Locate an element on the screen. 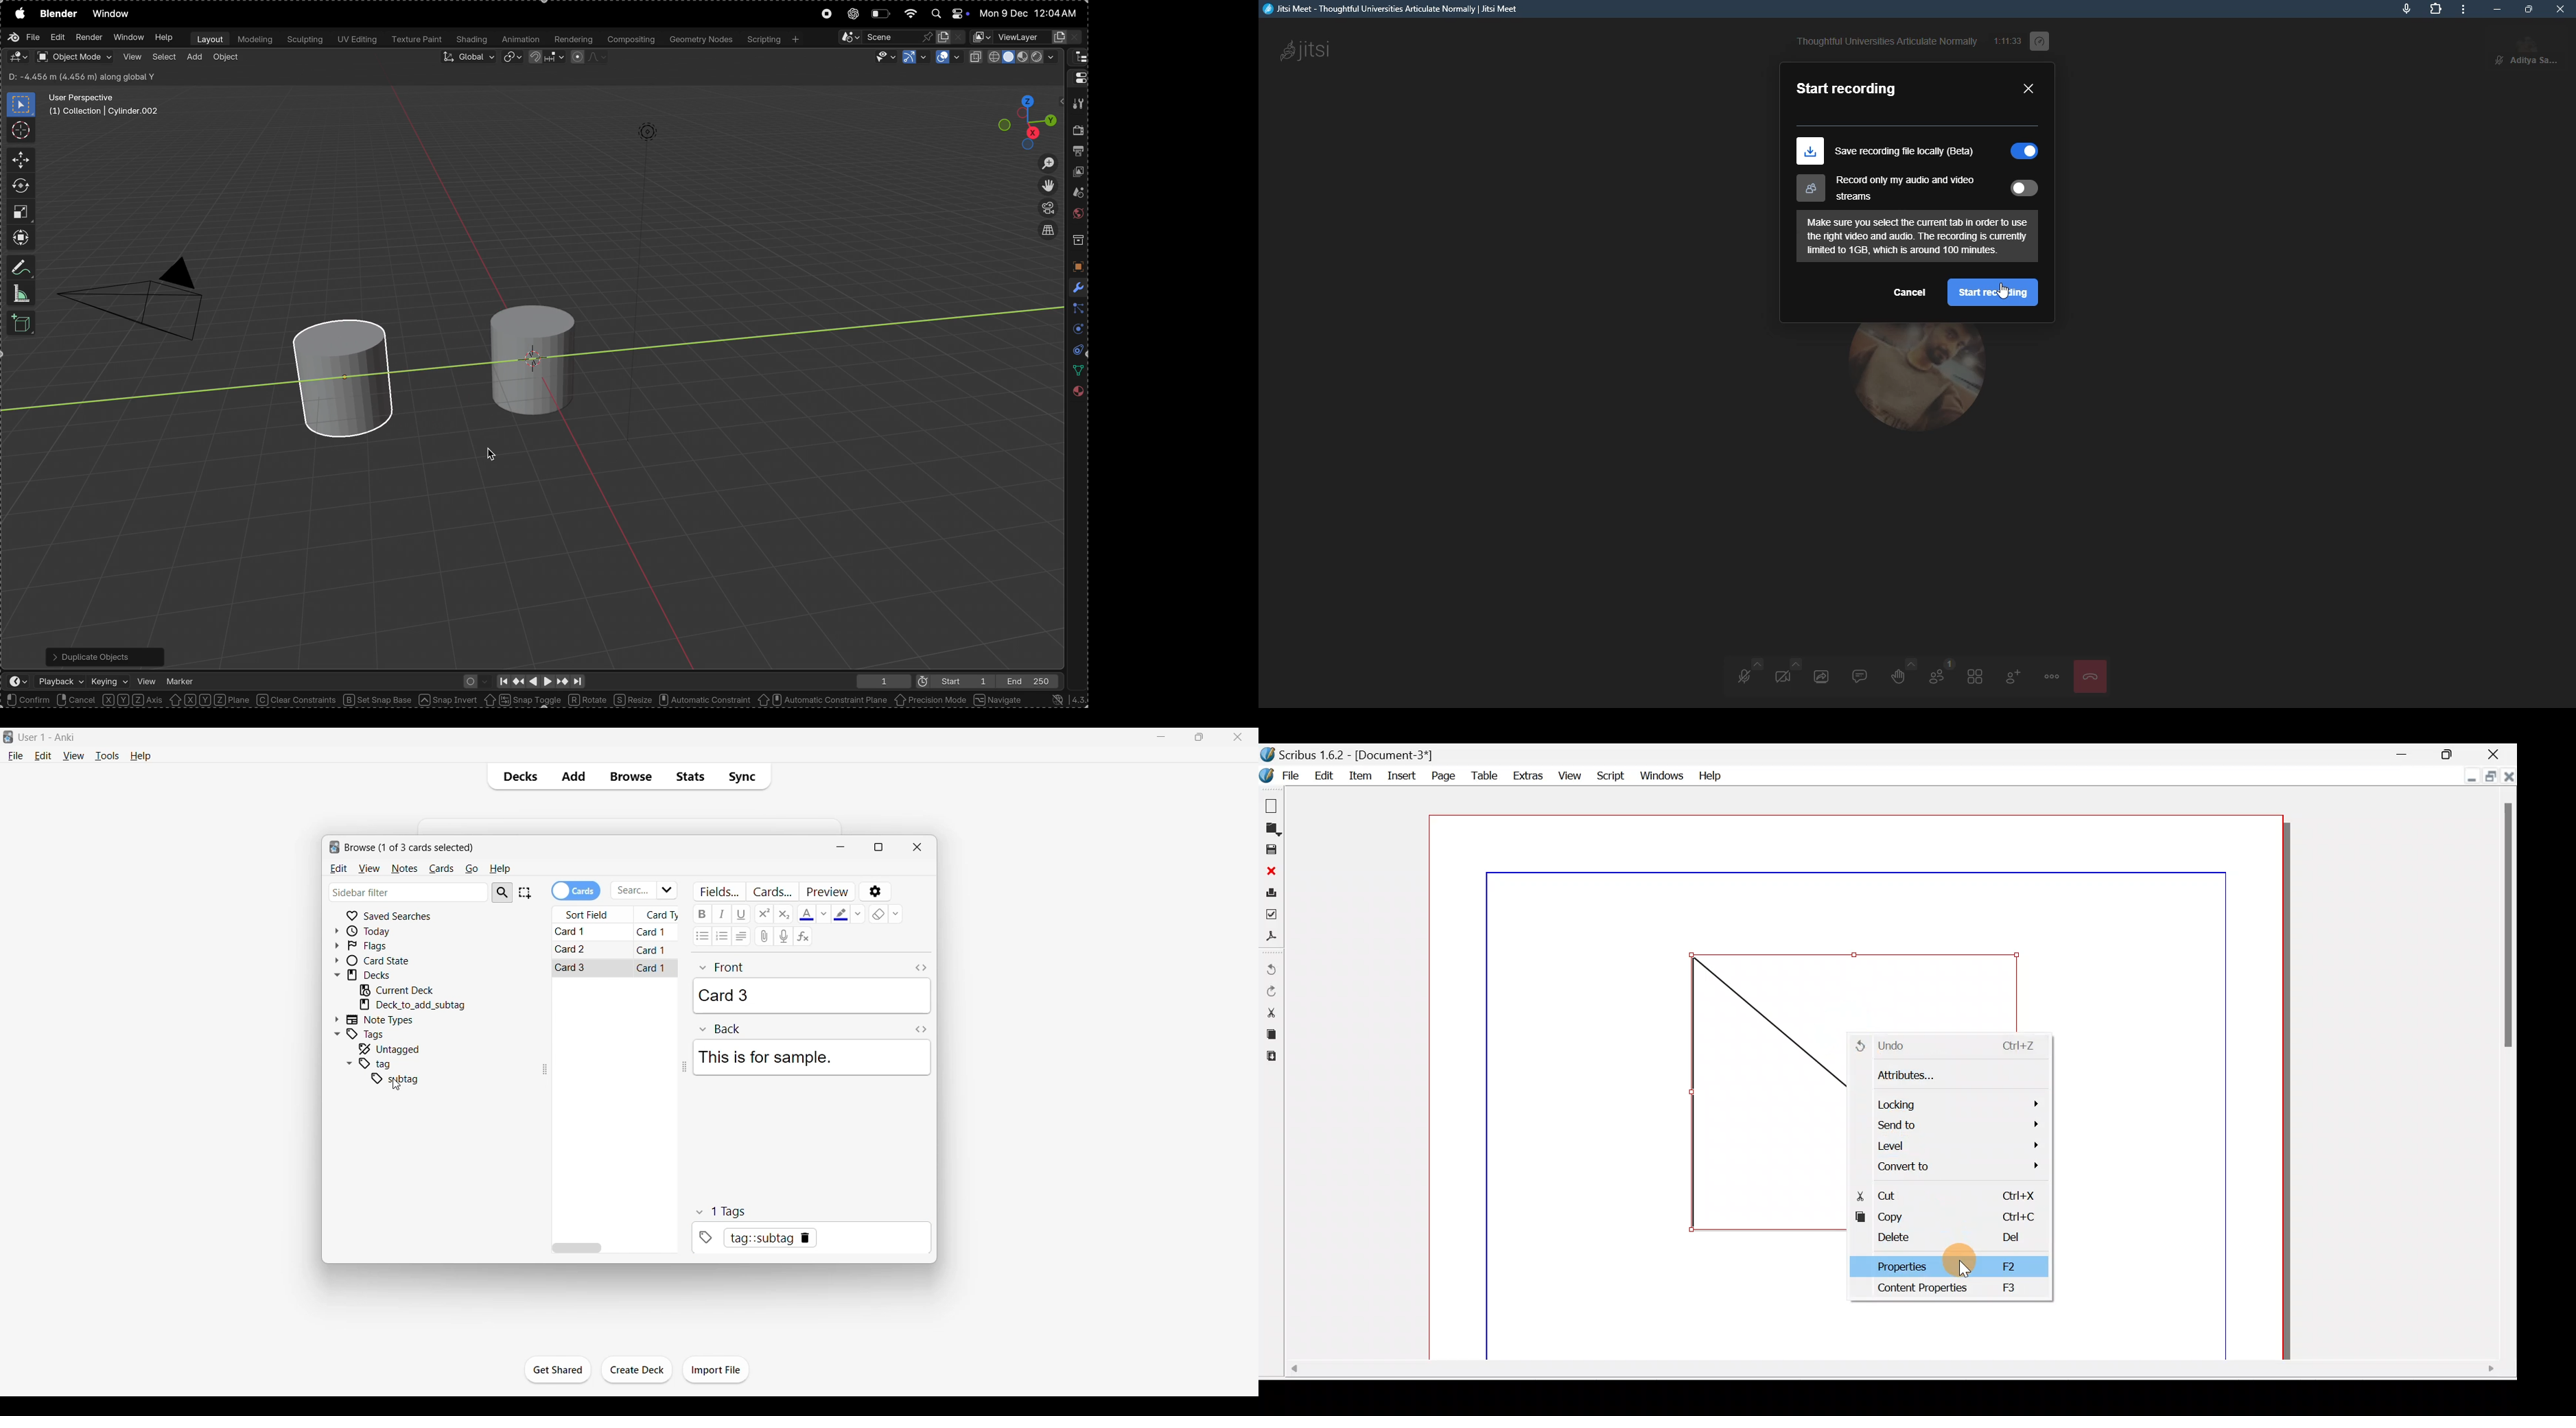 The width and height of the screenshot is (2576, 1428). Locking is located at coordinates (1954, 1099).